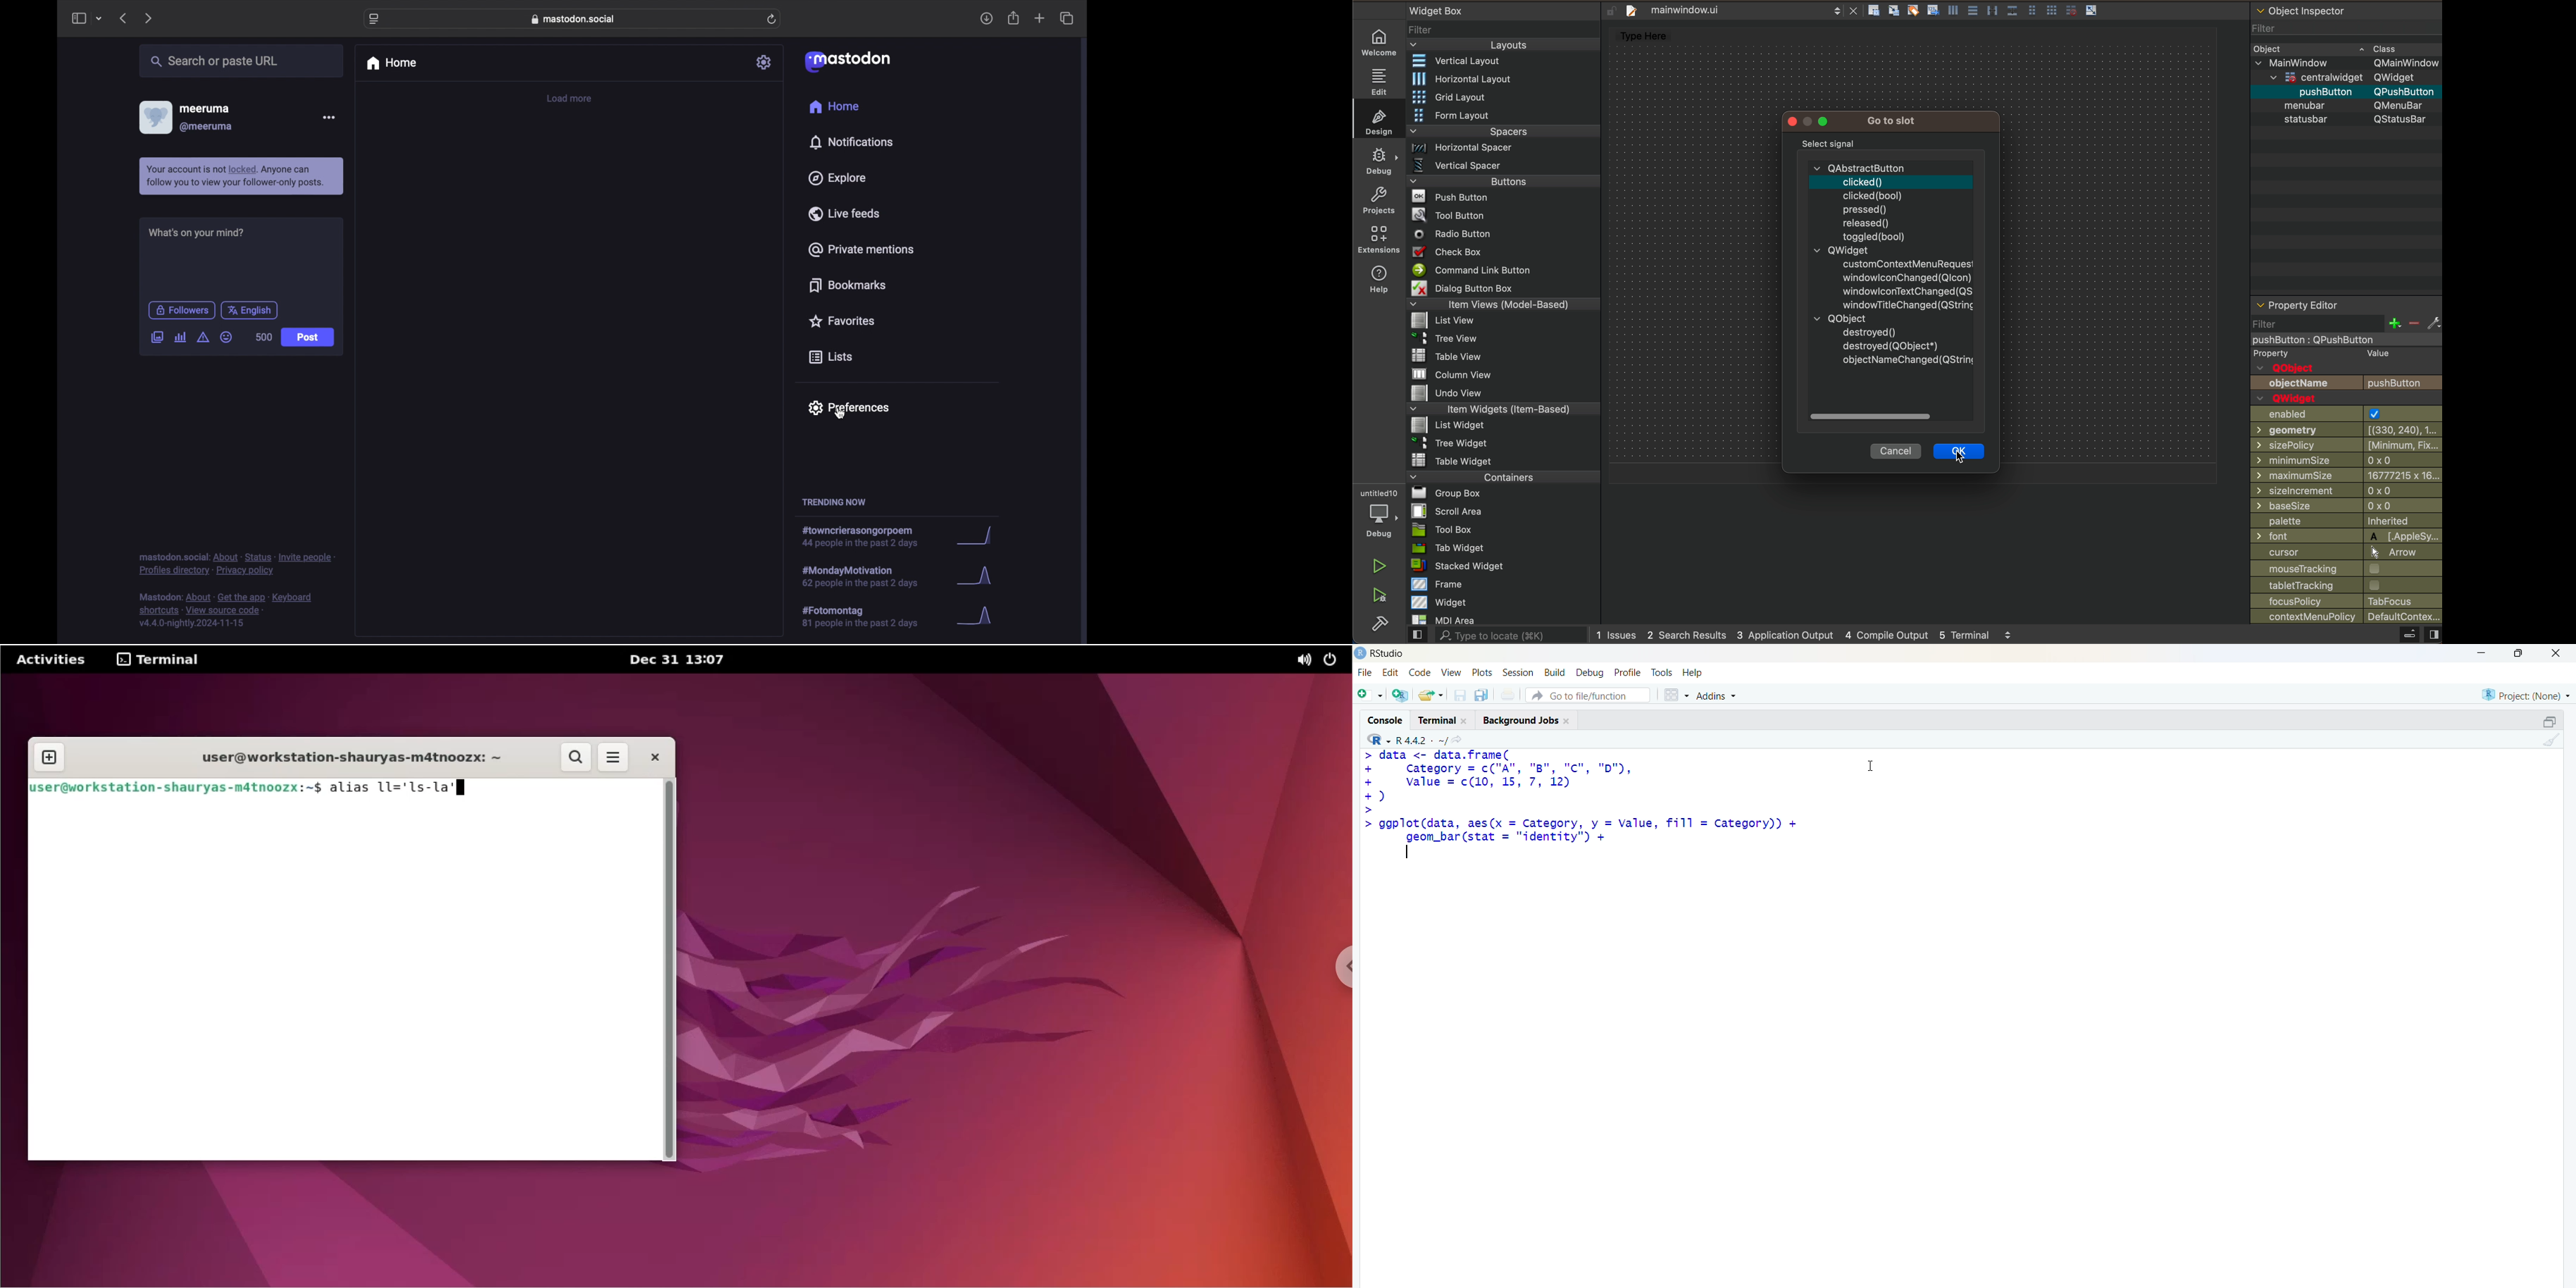  I want to click on close, so click(650, 757).